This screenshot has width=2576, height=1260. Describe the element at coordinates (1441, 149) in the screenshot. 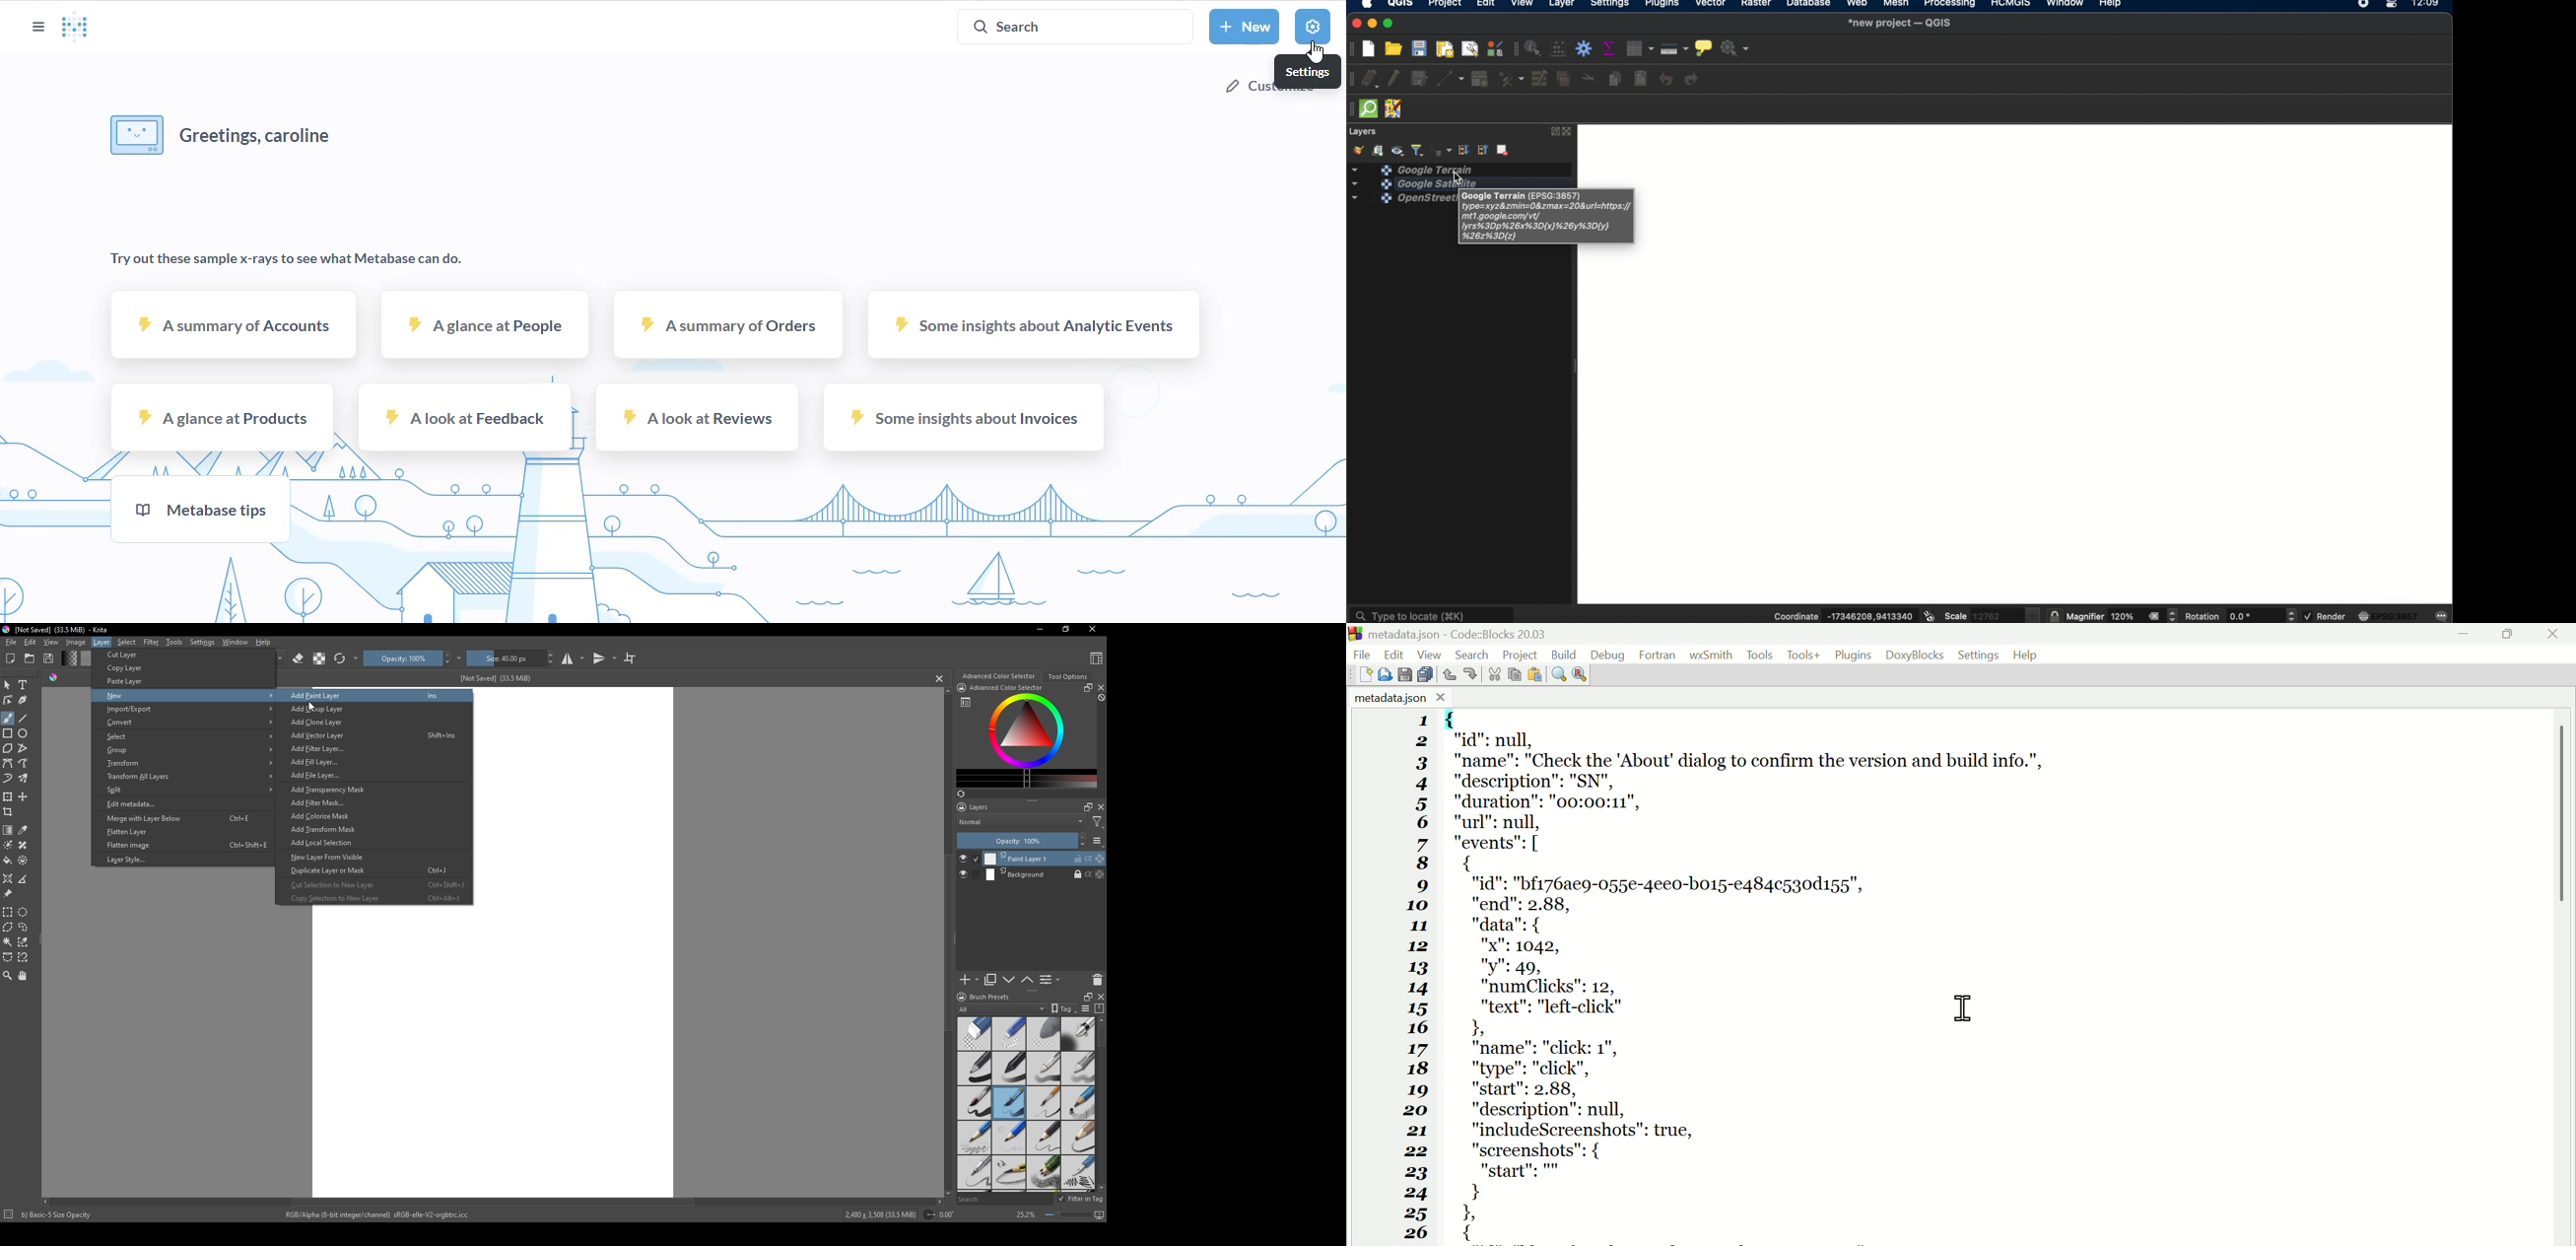

I see `filter legend by expression` at that location.